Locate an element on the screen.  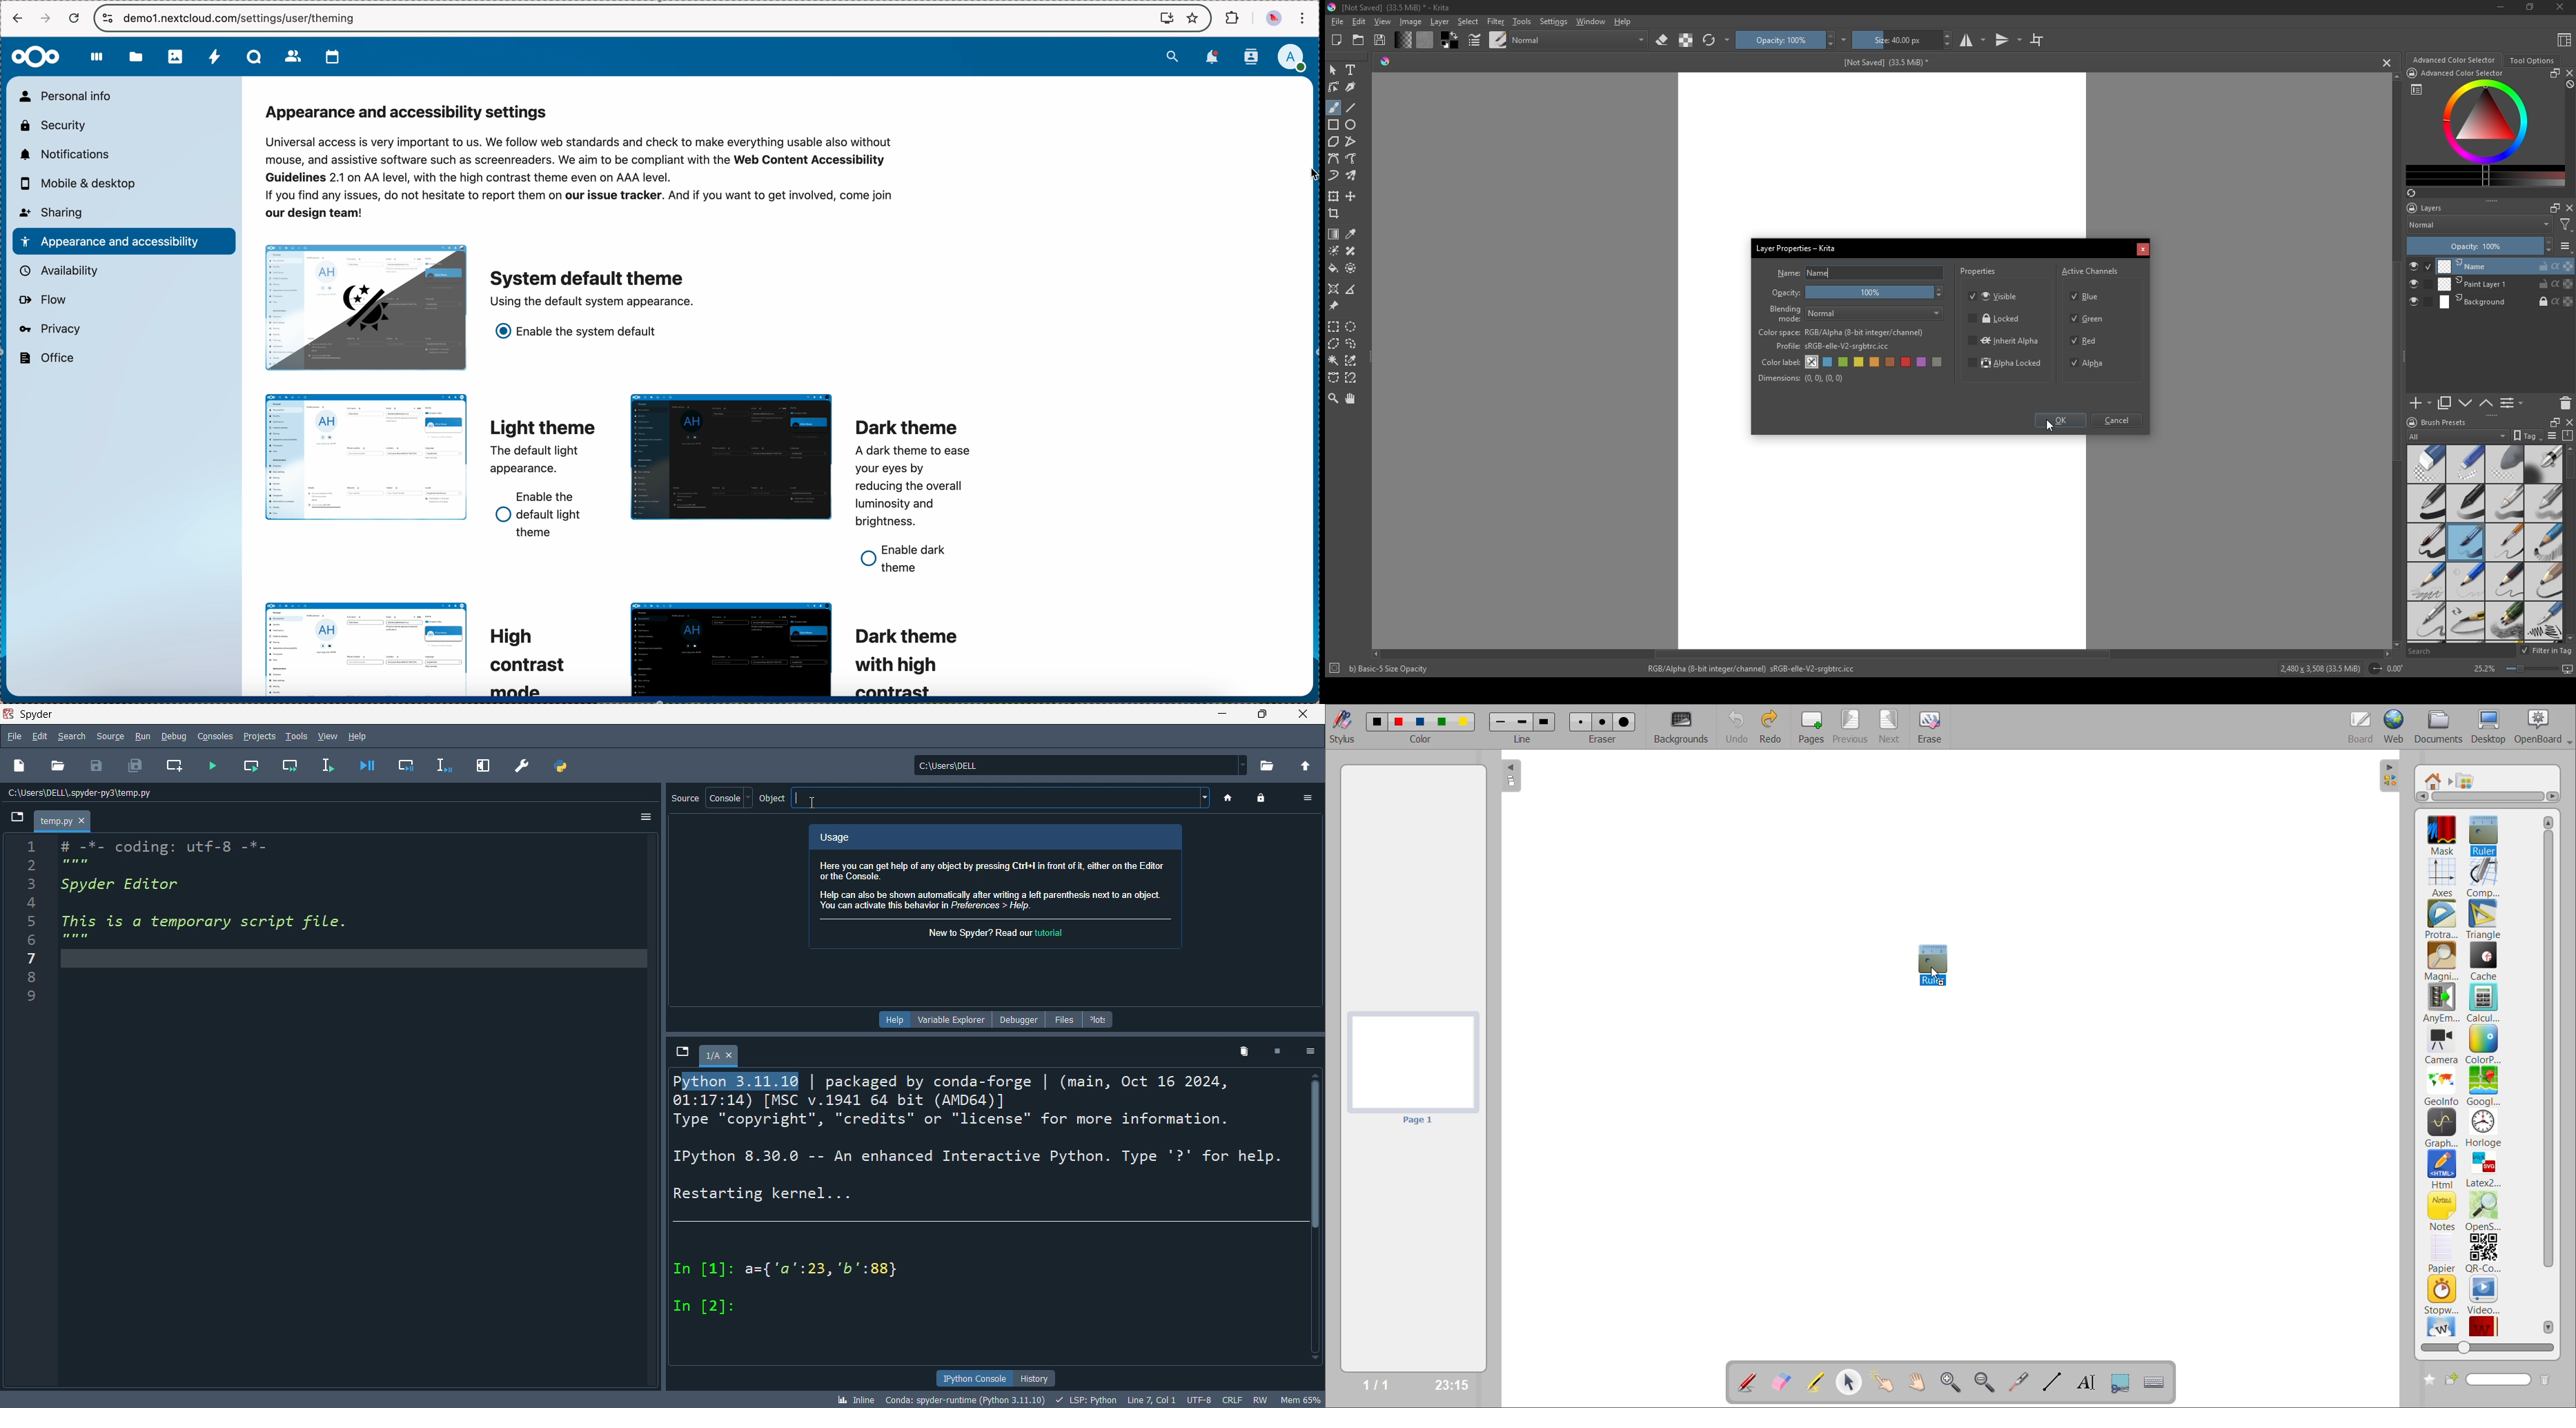
documents is located at coordinates (2440, 727).